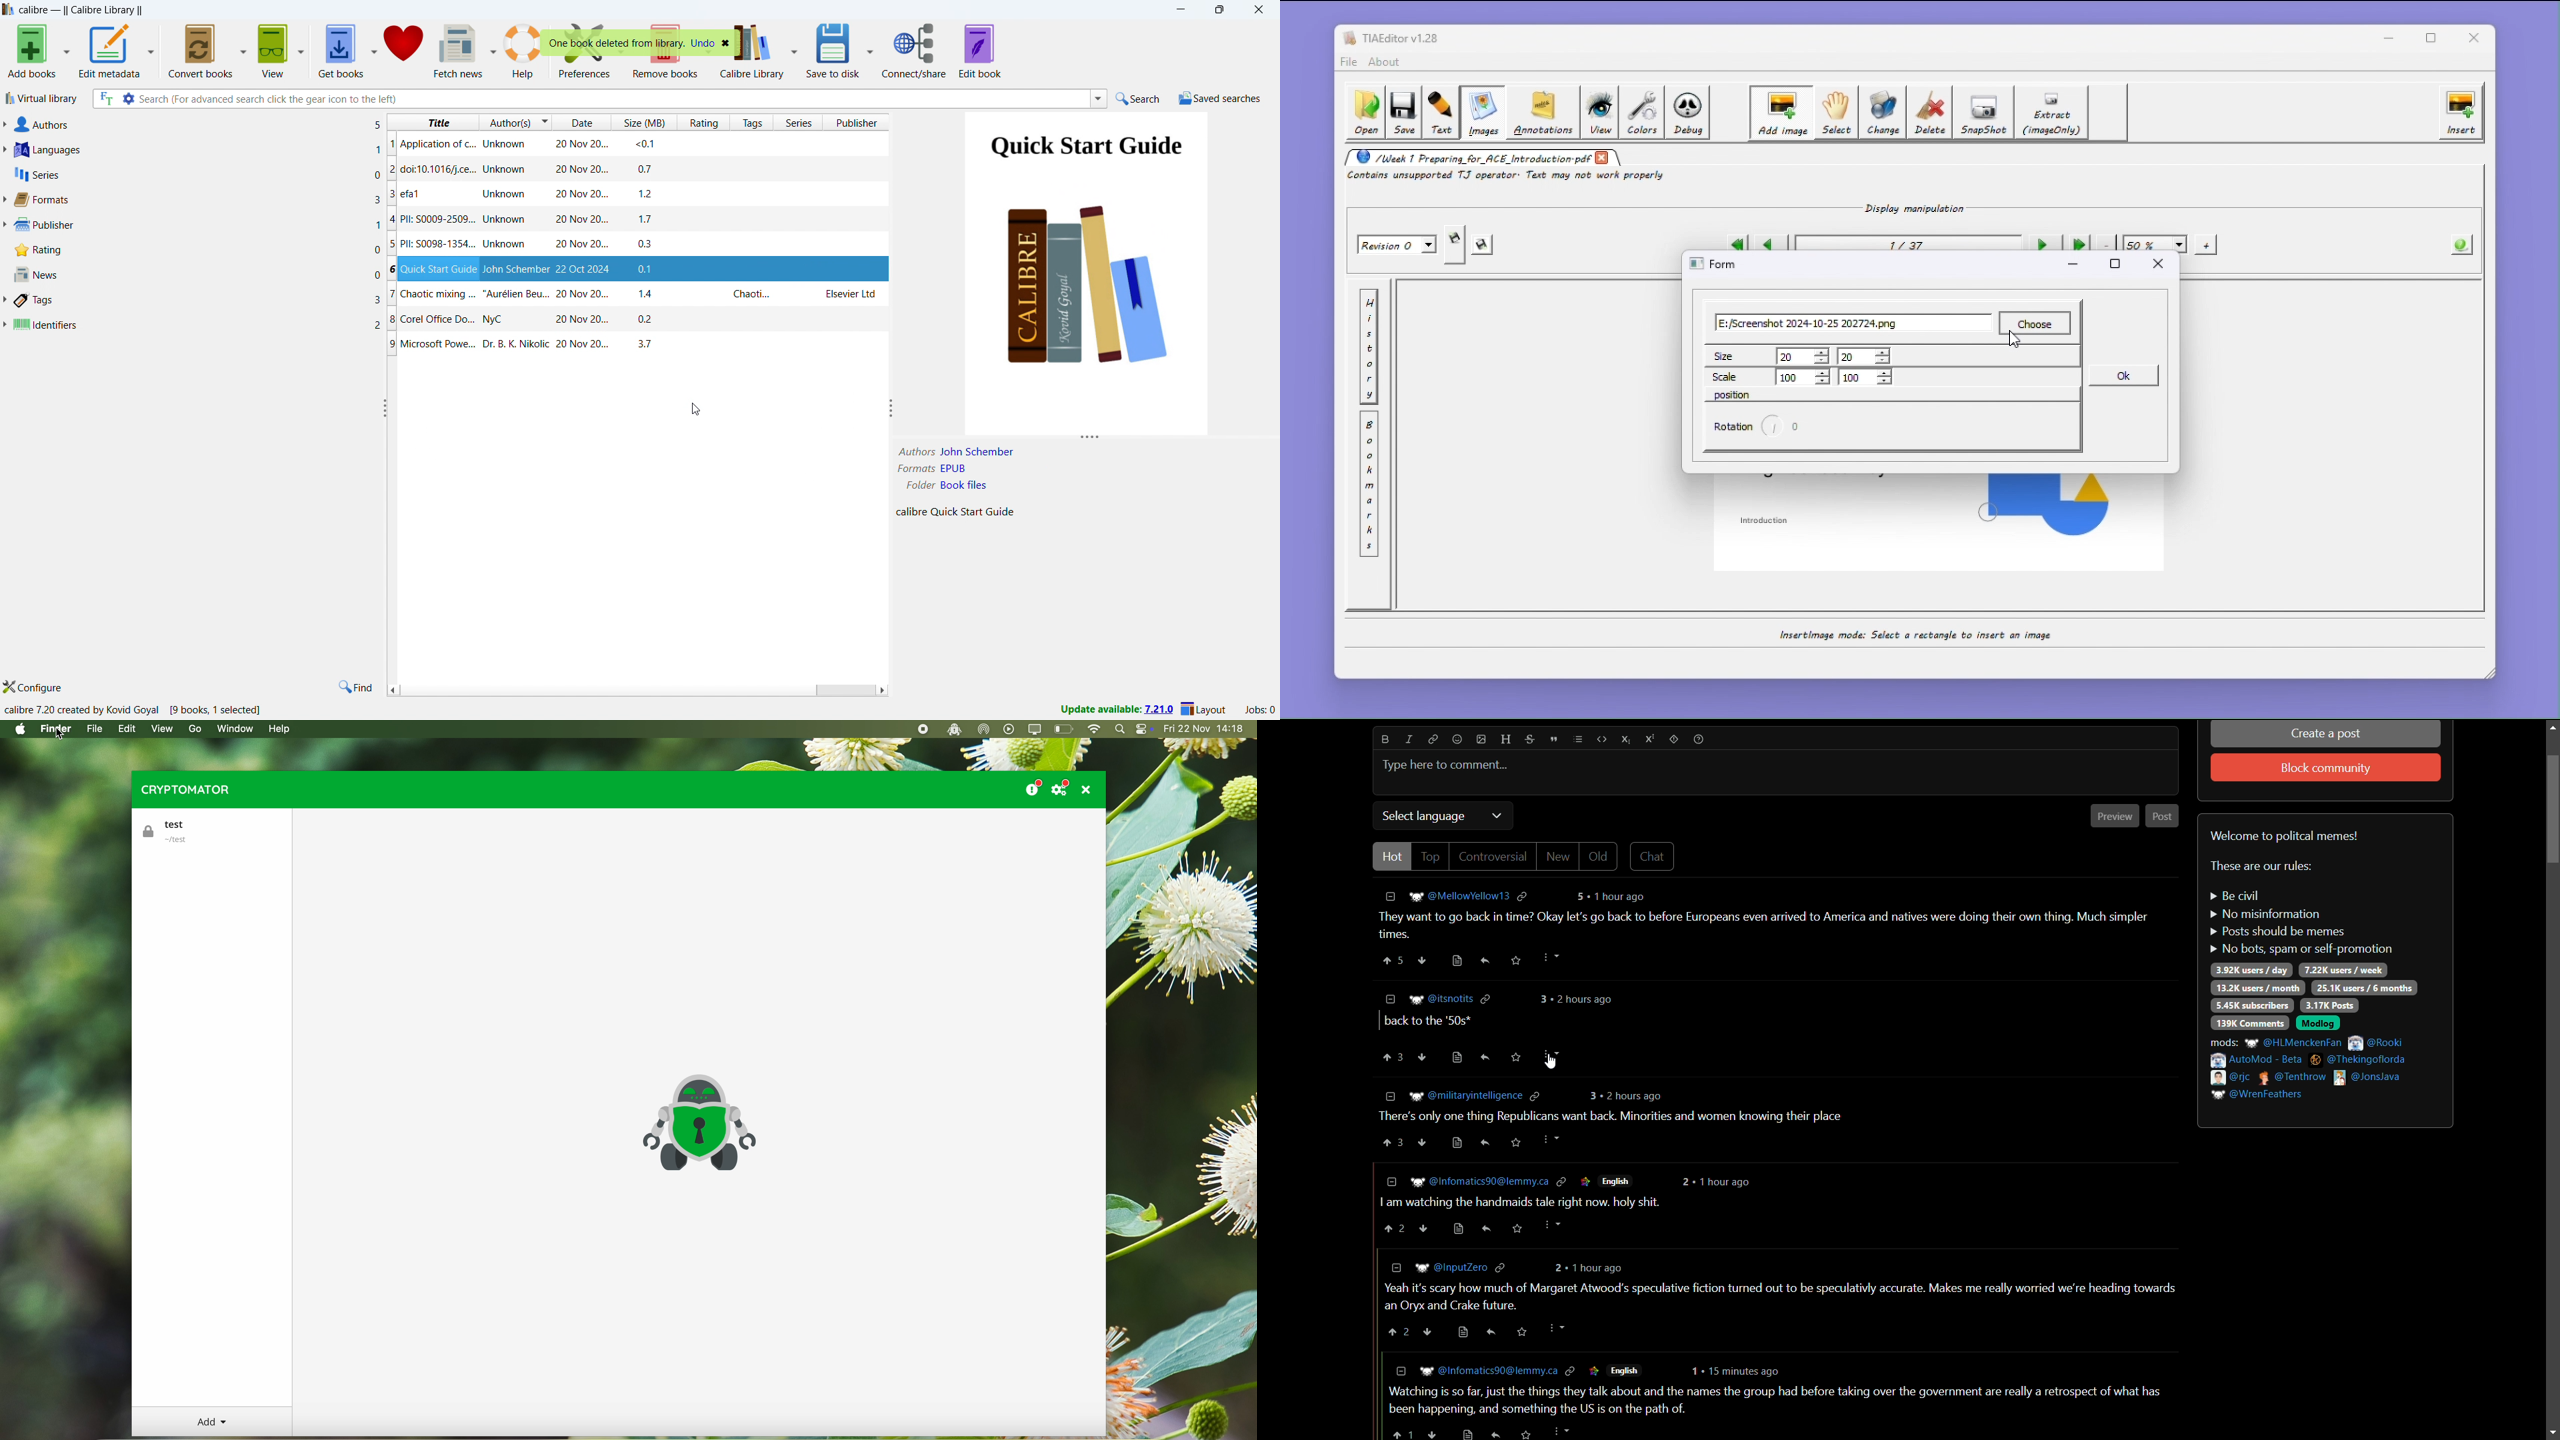 This screenshot has height=1456, width=2576. I want to click on tags, so click(193, 299).